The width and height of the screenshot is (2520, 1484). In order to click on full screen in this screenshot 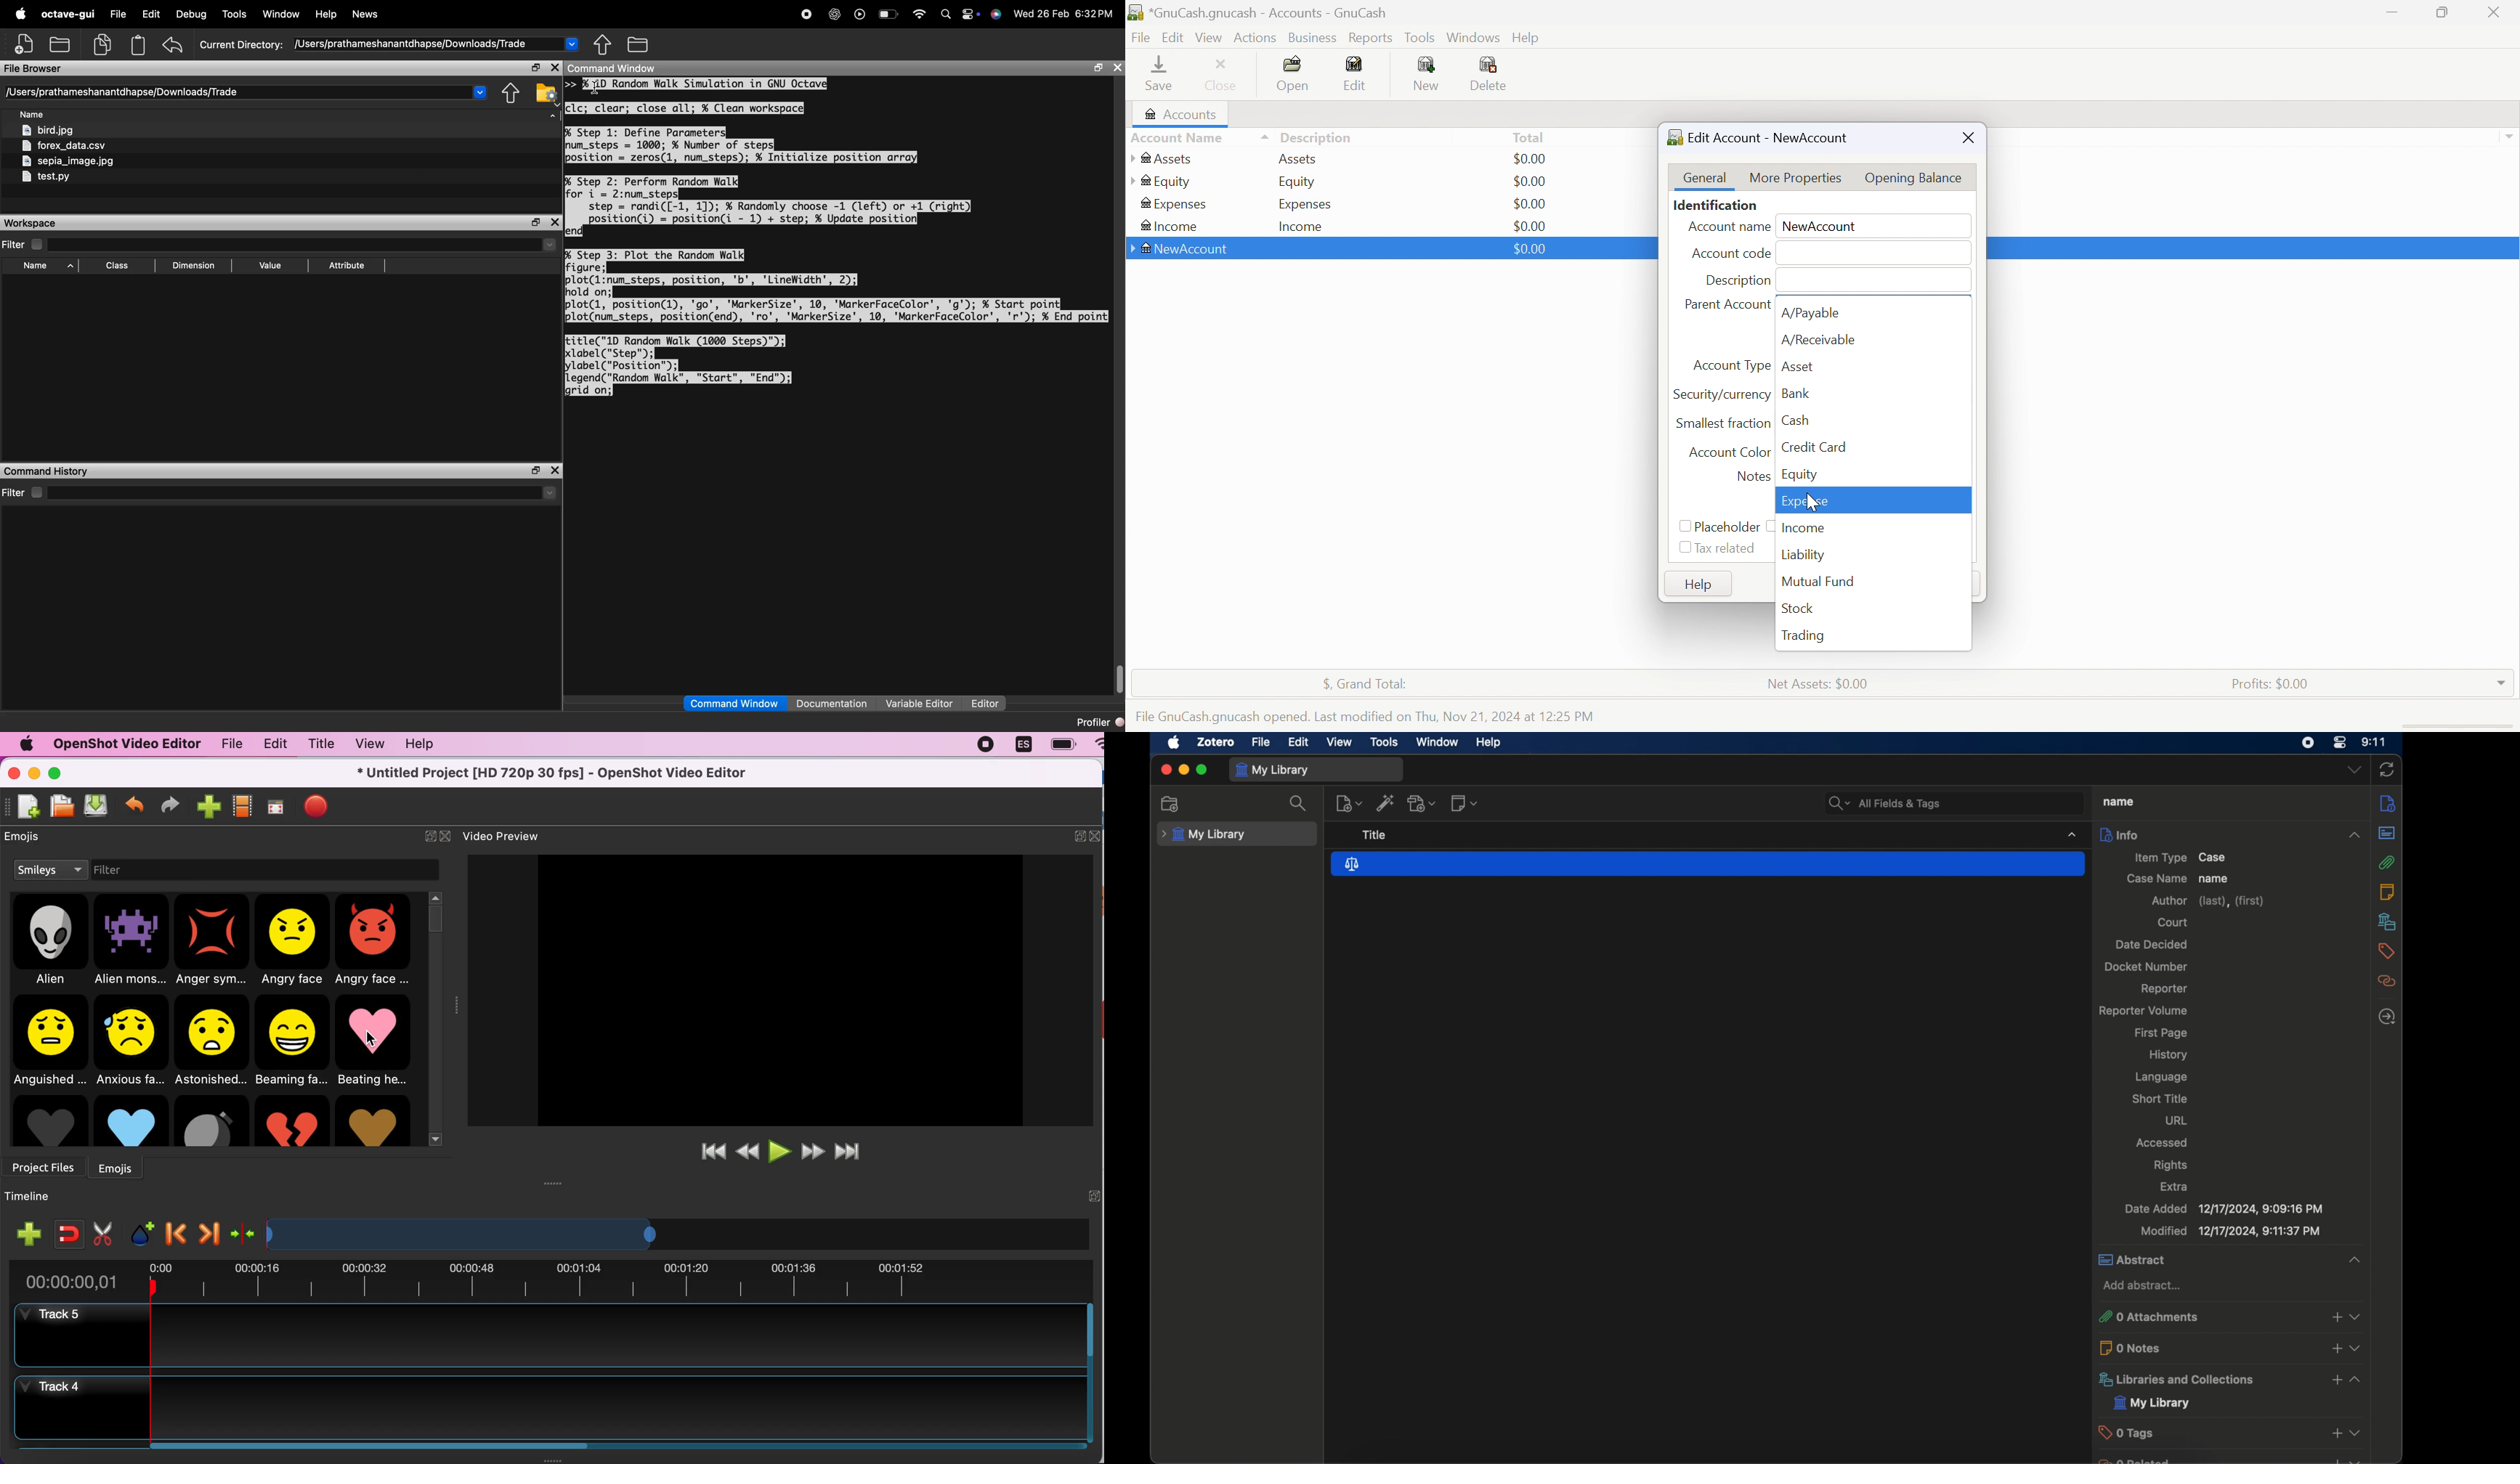, I will do `click(276, 808)`.